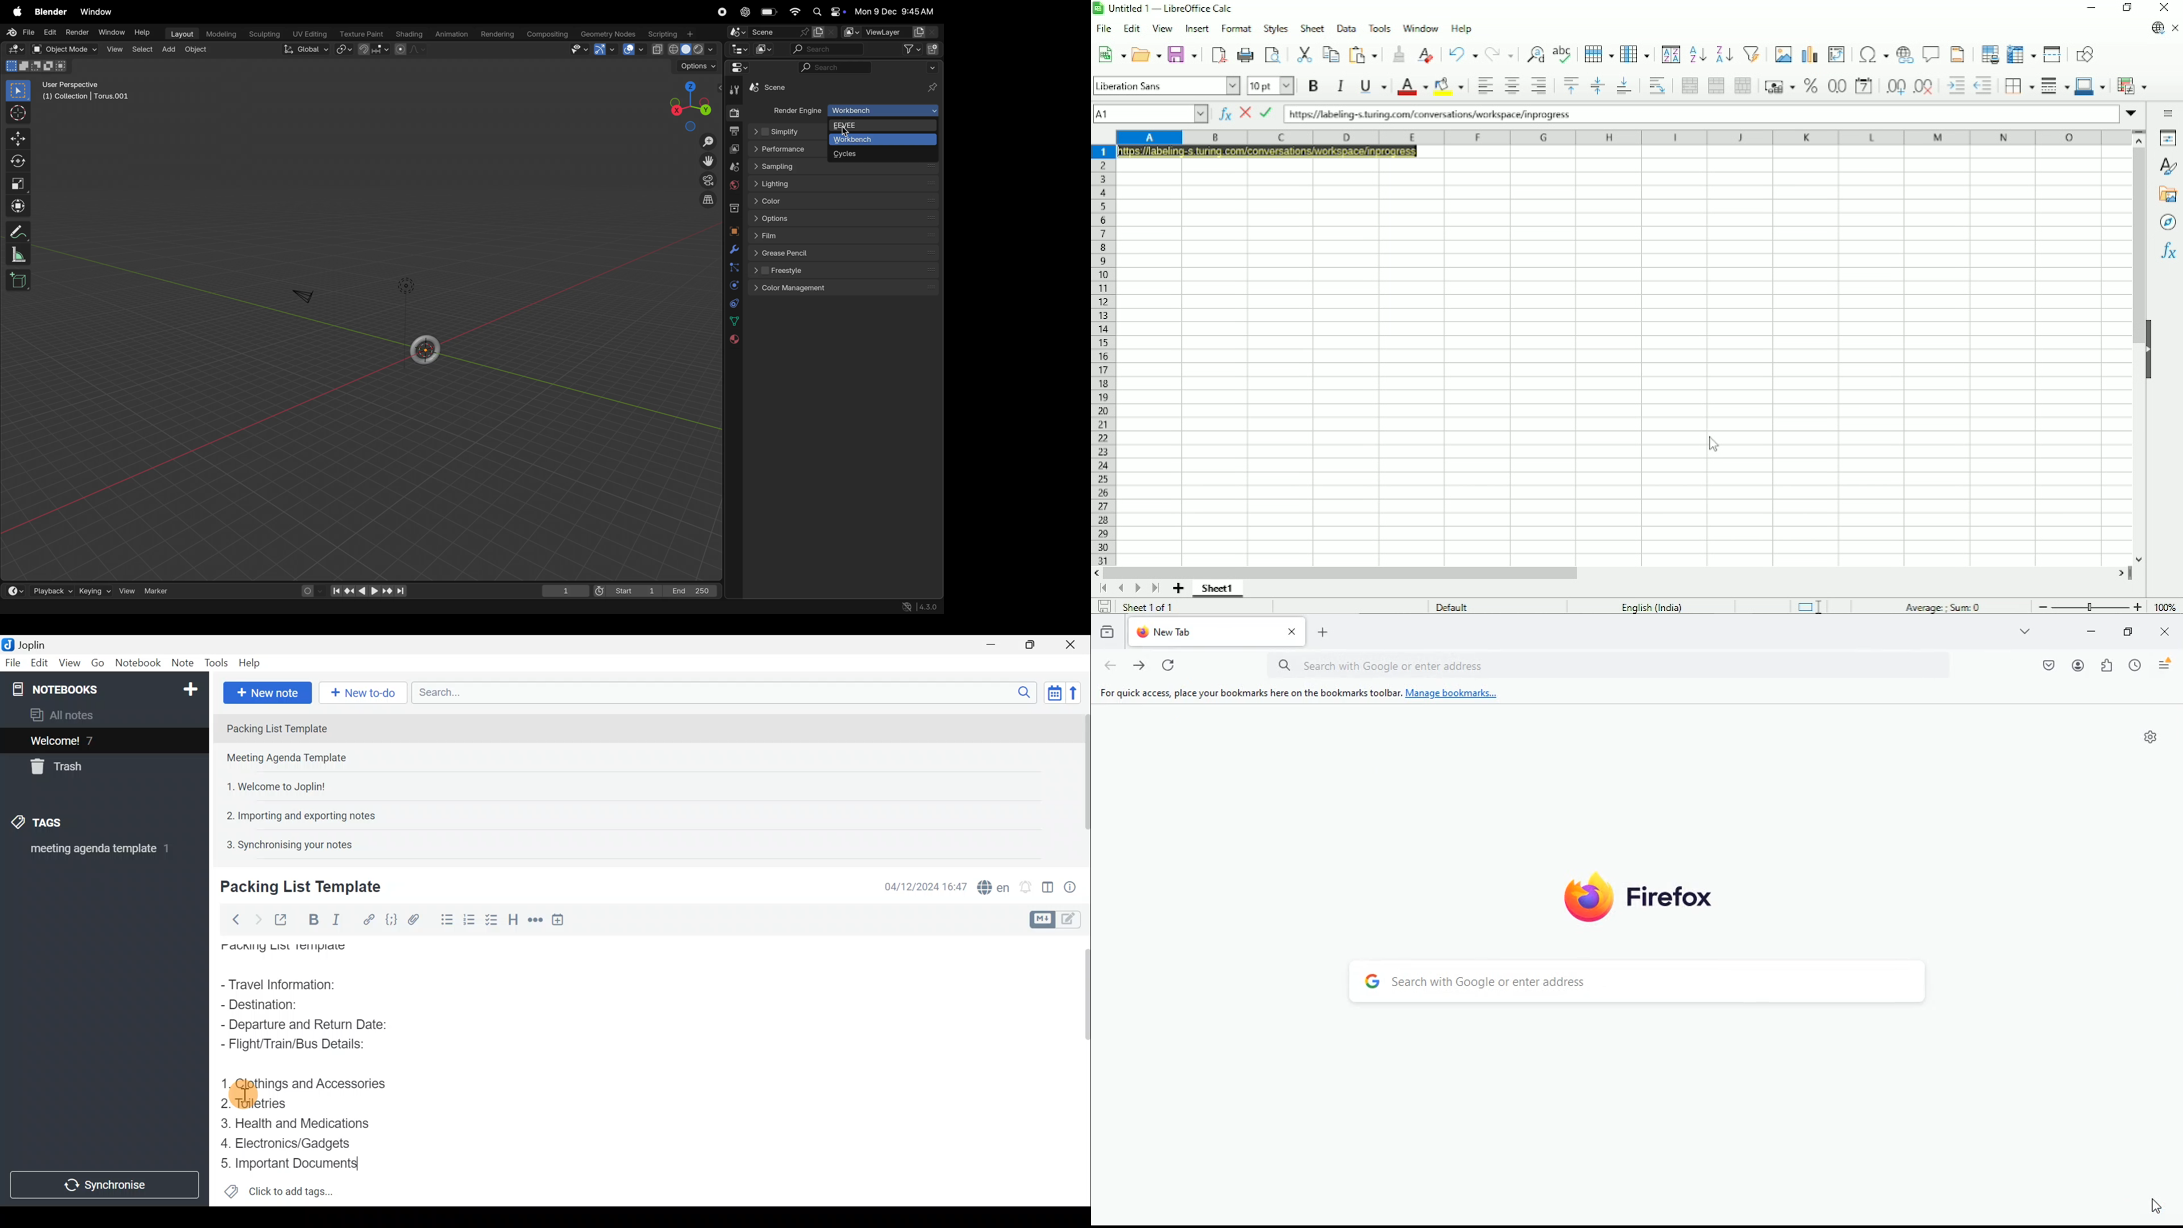 This screenshot has height=1232, width=2184. I want to click on Merge and center, so click(1688, 86).